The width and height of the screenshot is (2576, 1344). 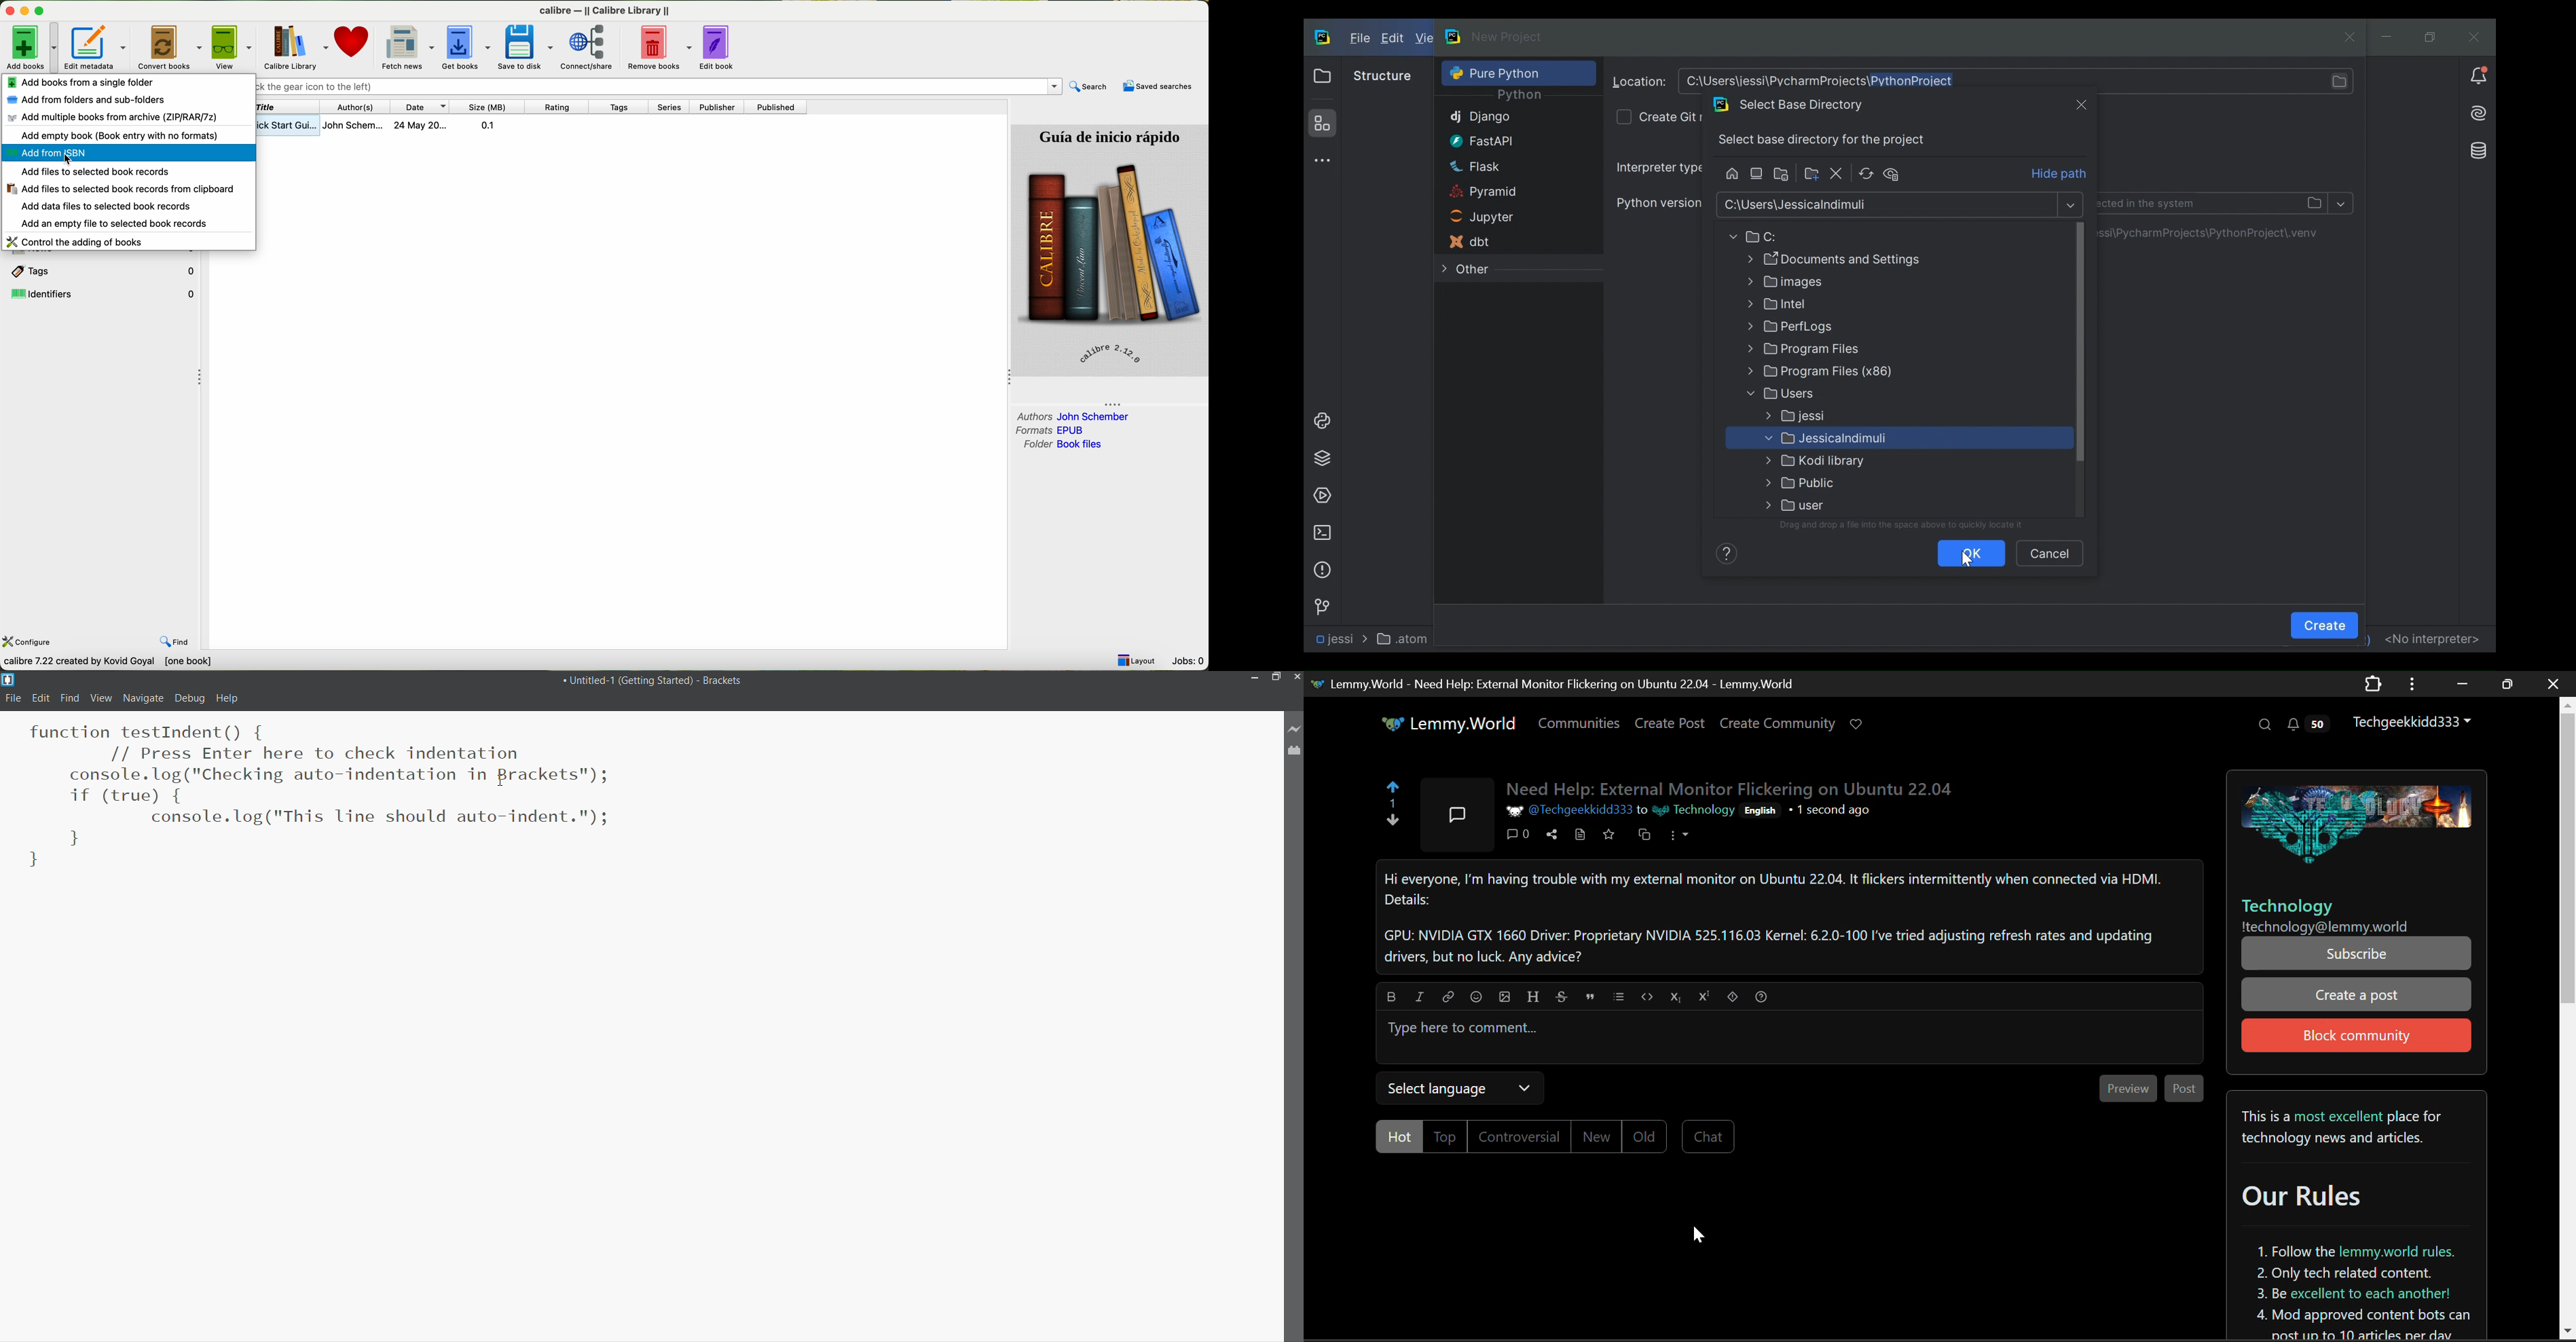 What do you see at coordinates (558, 107) in the screenshot?
I see `rating` at bounding box center [558, 107].